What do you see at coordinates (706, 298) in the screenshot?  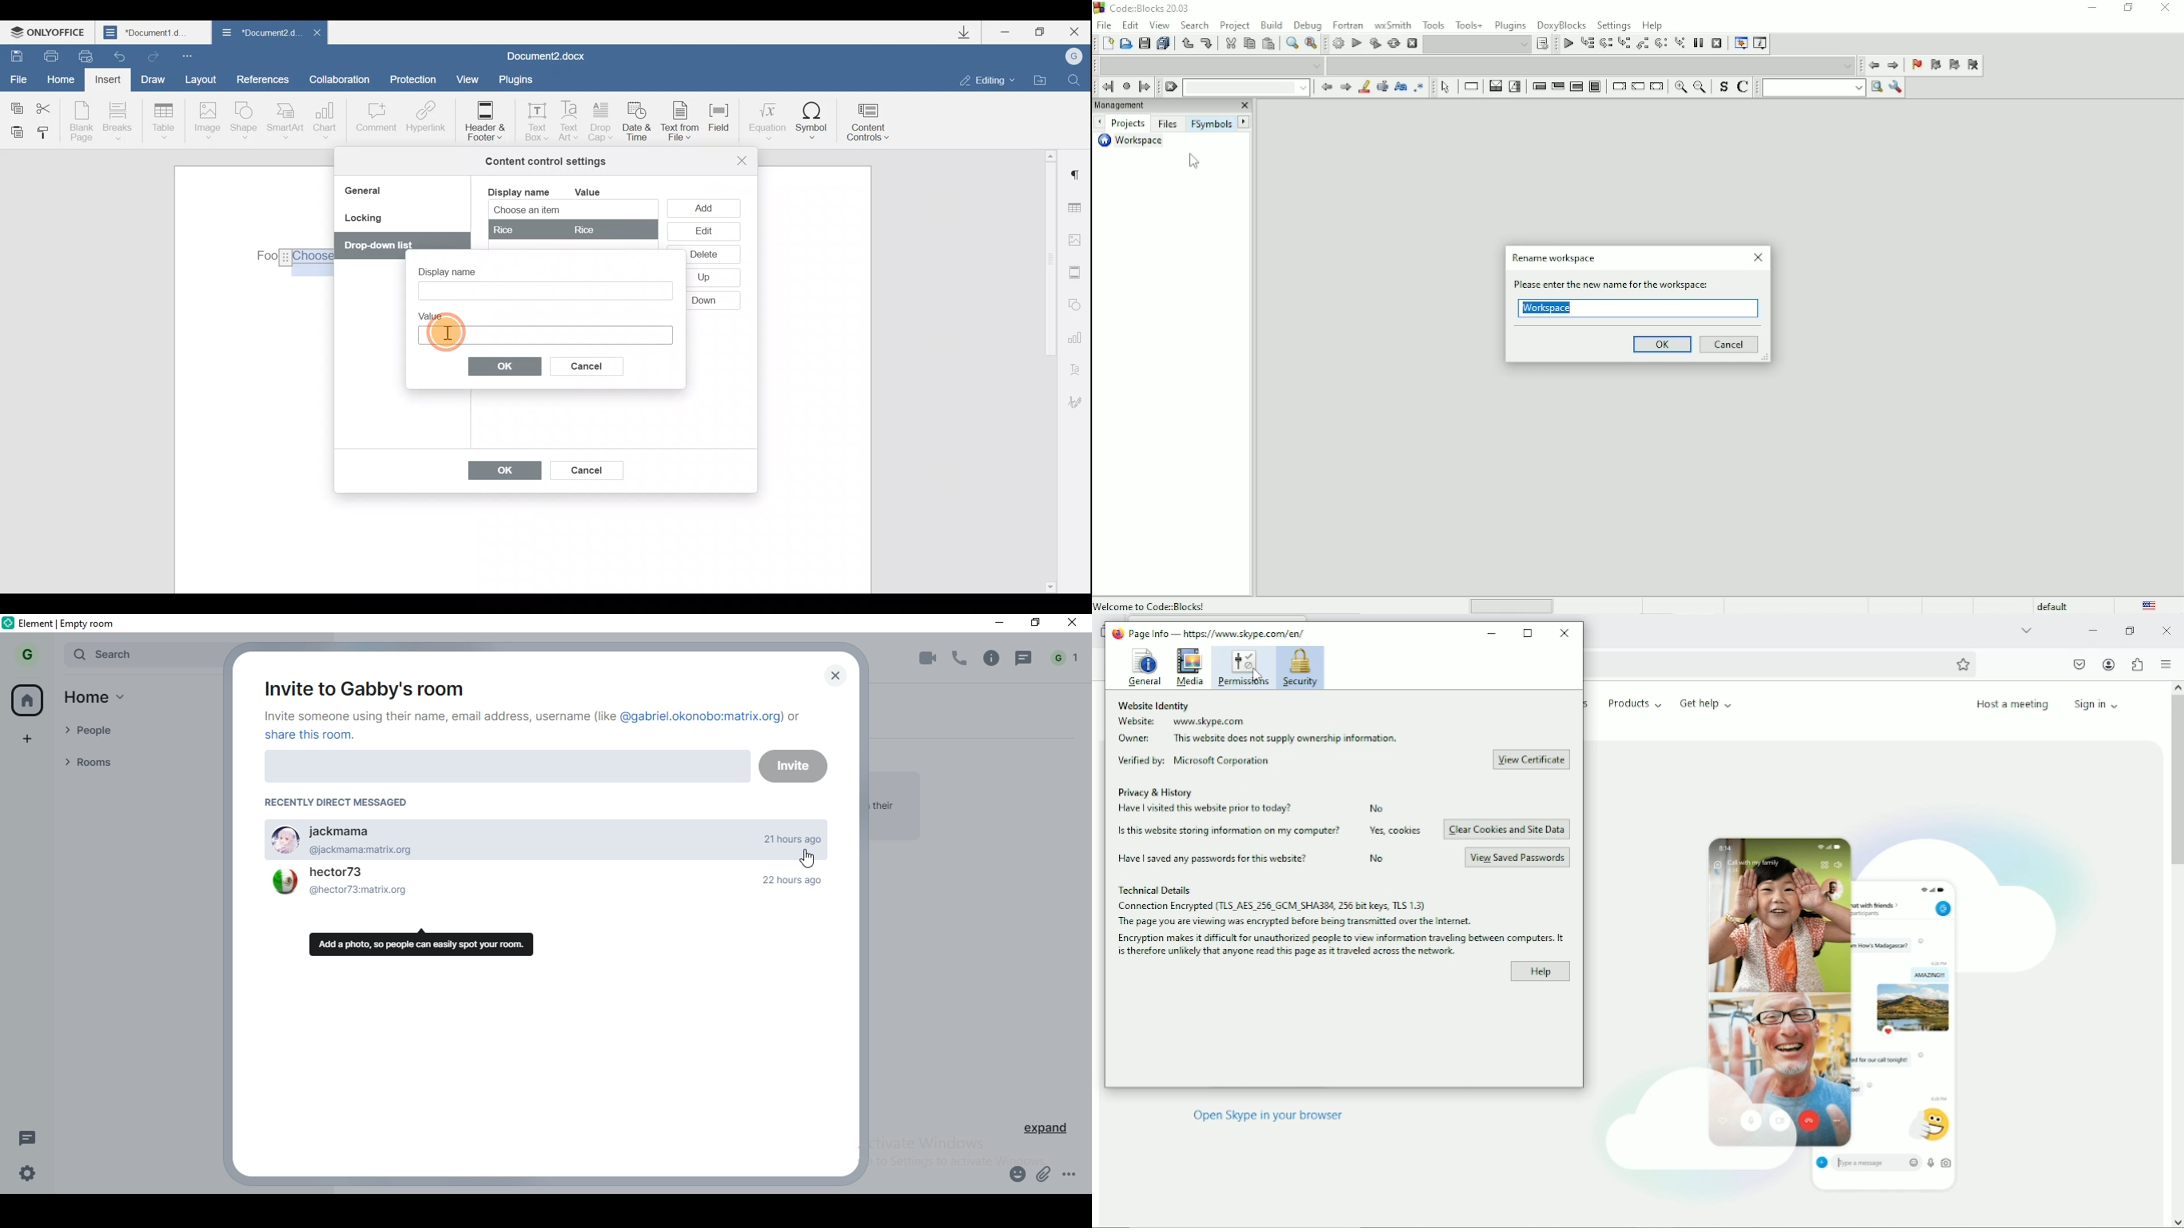 I see `` at bounding box center [706, 298].